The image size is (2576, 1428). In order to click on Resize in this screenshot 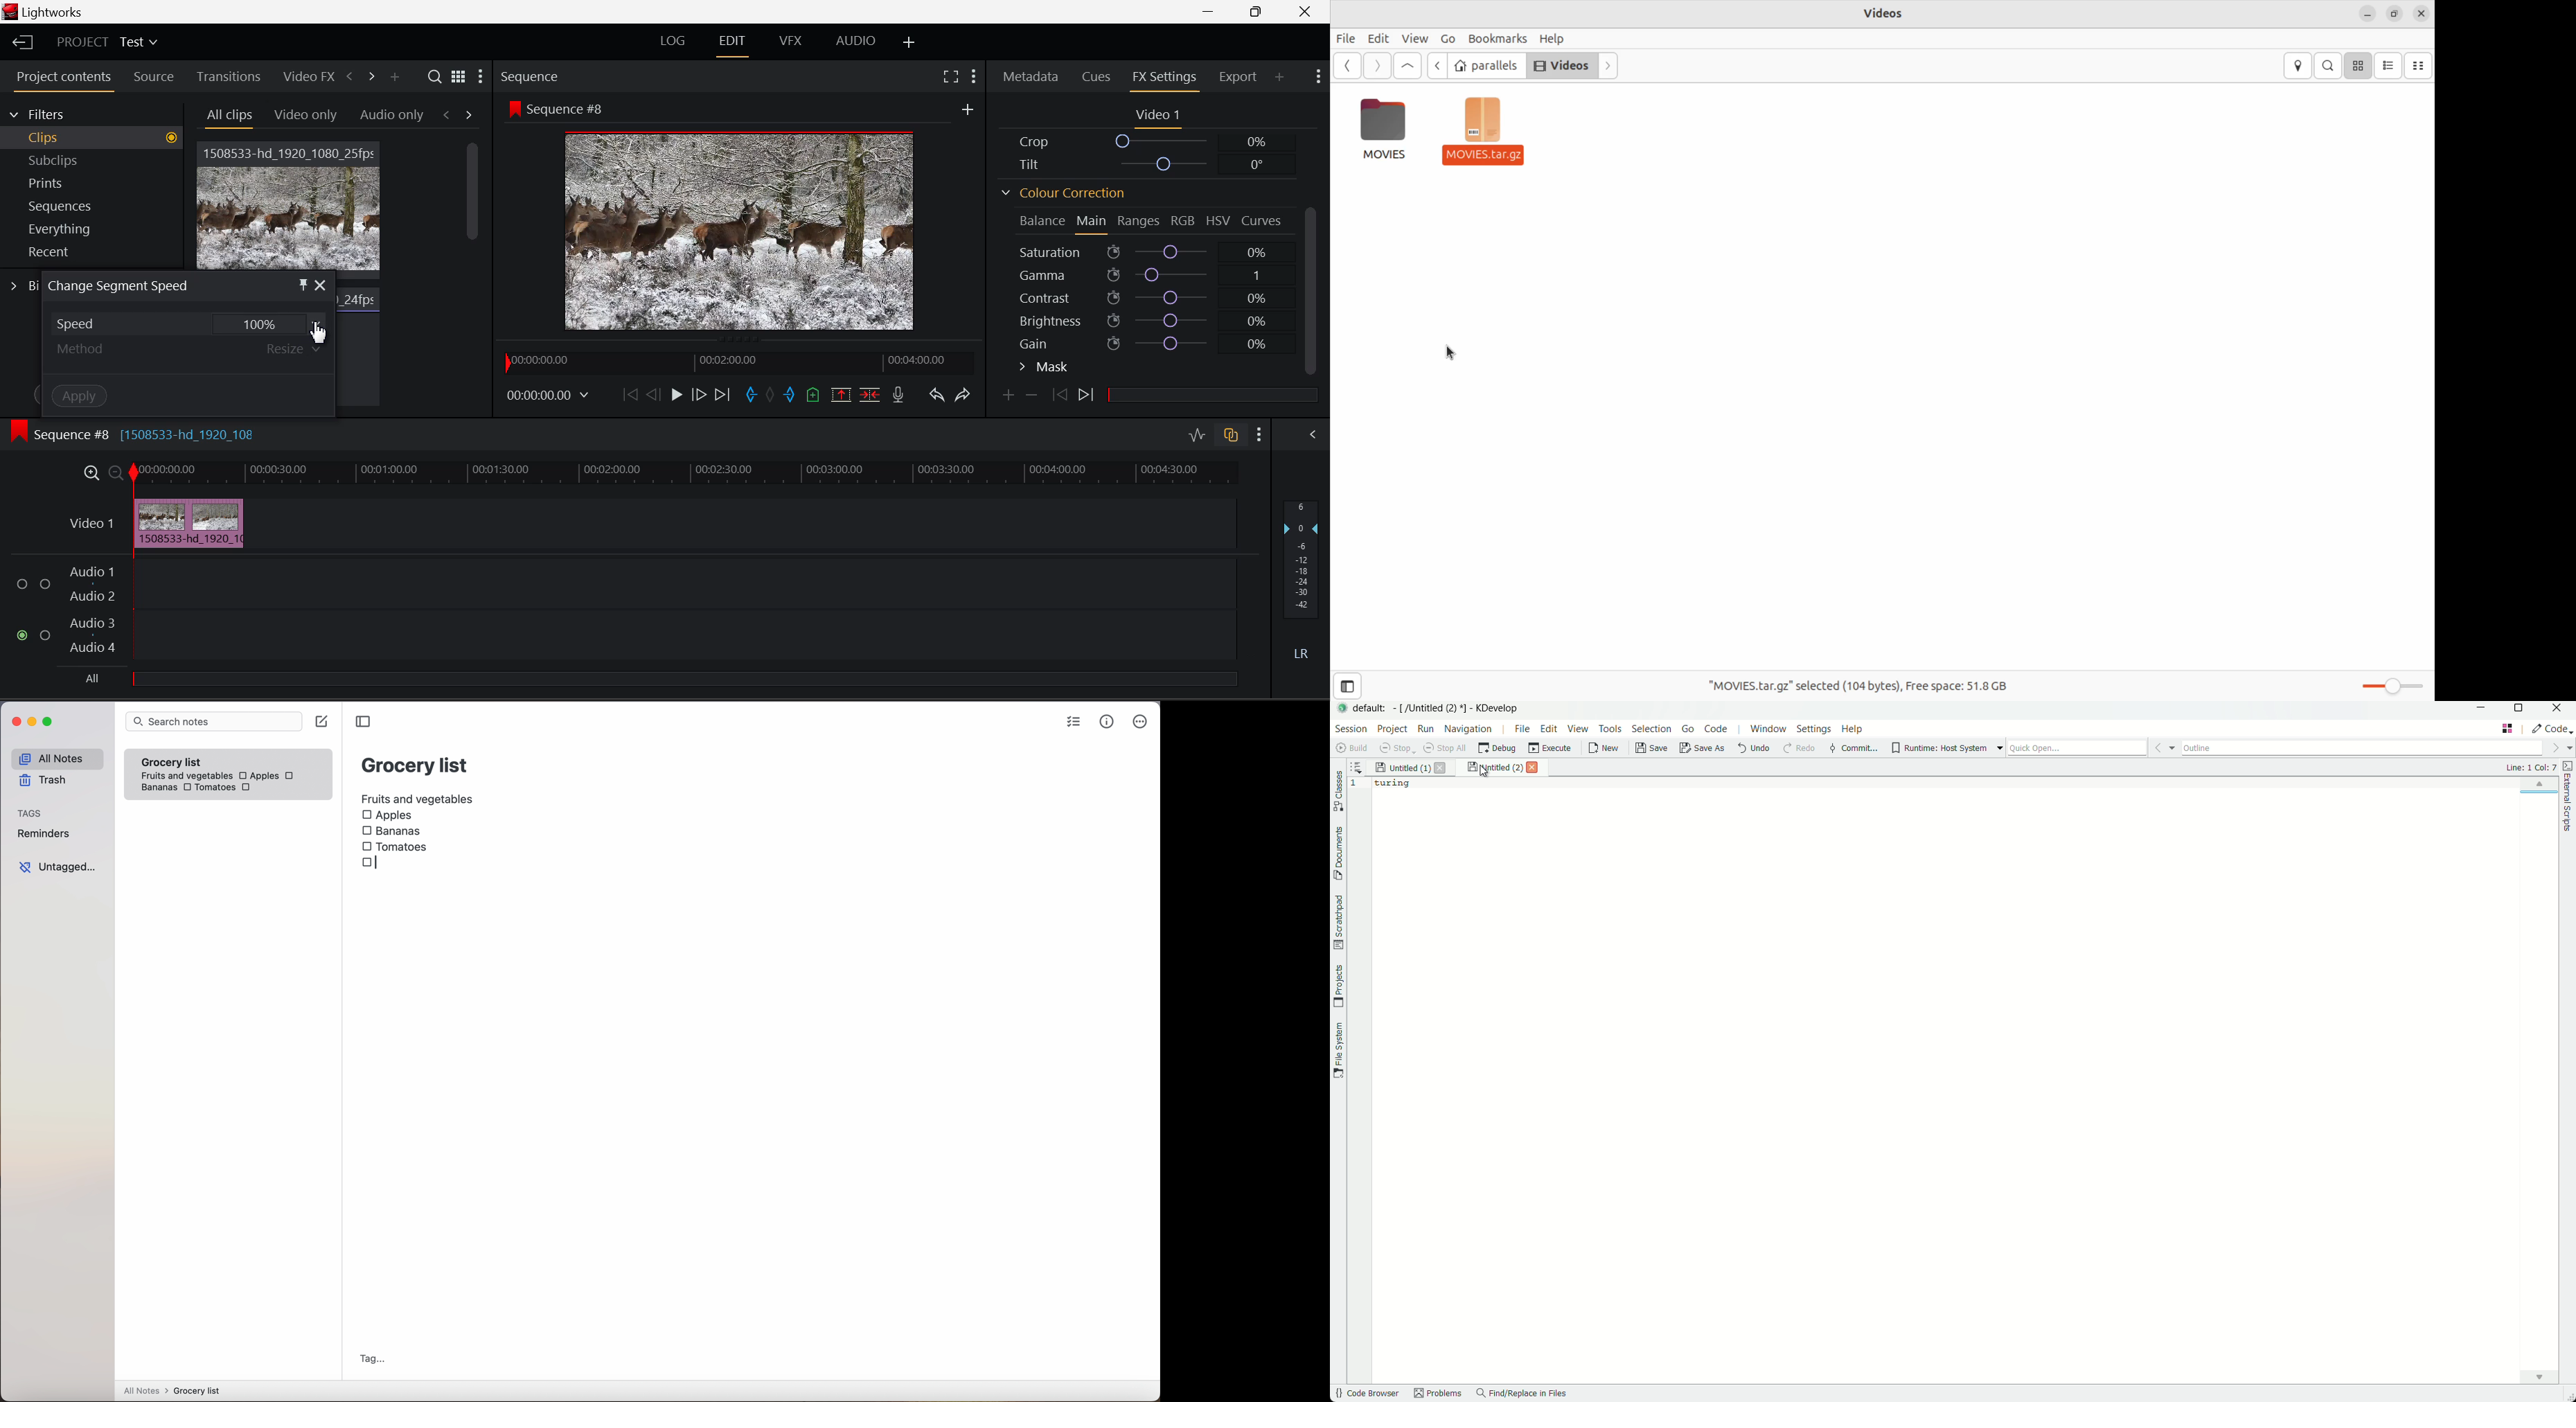, I will do `click(294, 348)`.